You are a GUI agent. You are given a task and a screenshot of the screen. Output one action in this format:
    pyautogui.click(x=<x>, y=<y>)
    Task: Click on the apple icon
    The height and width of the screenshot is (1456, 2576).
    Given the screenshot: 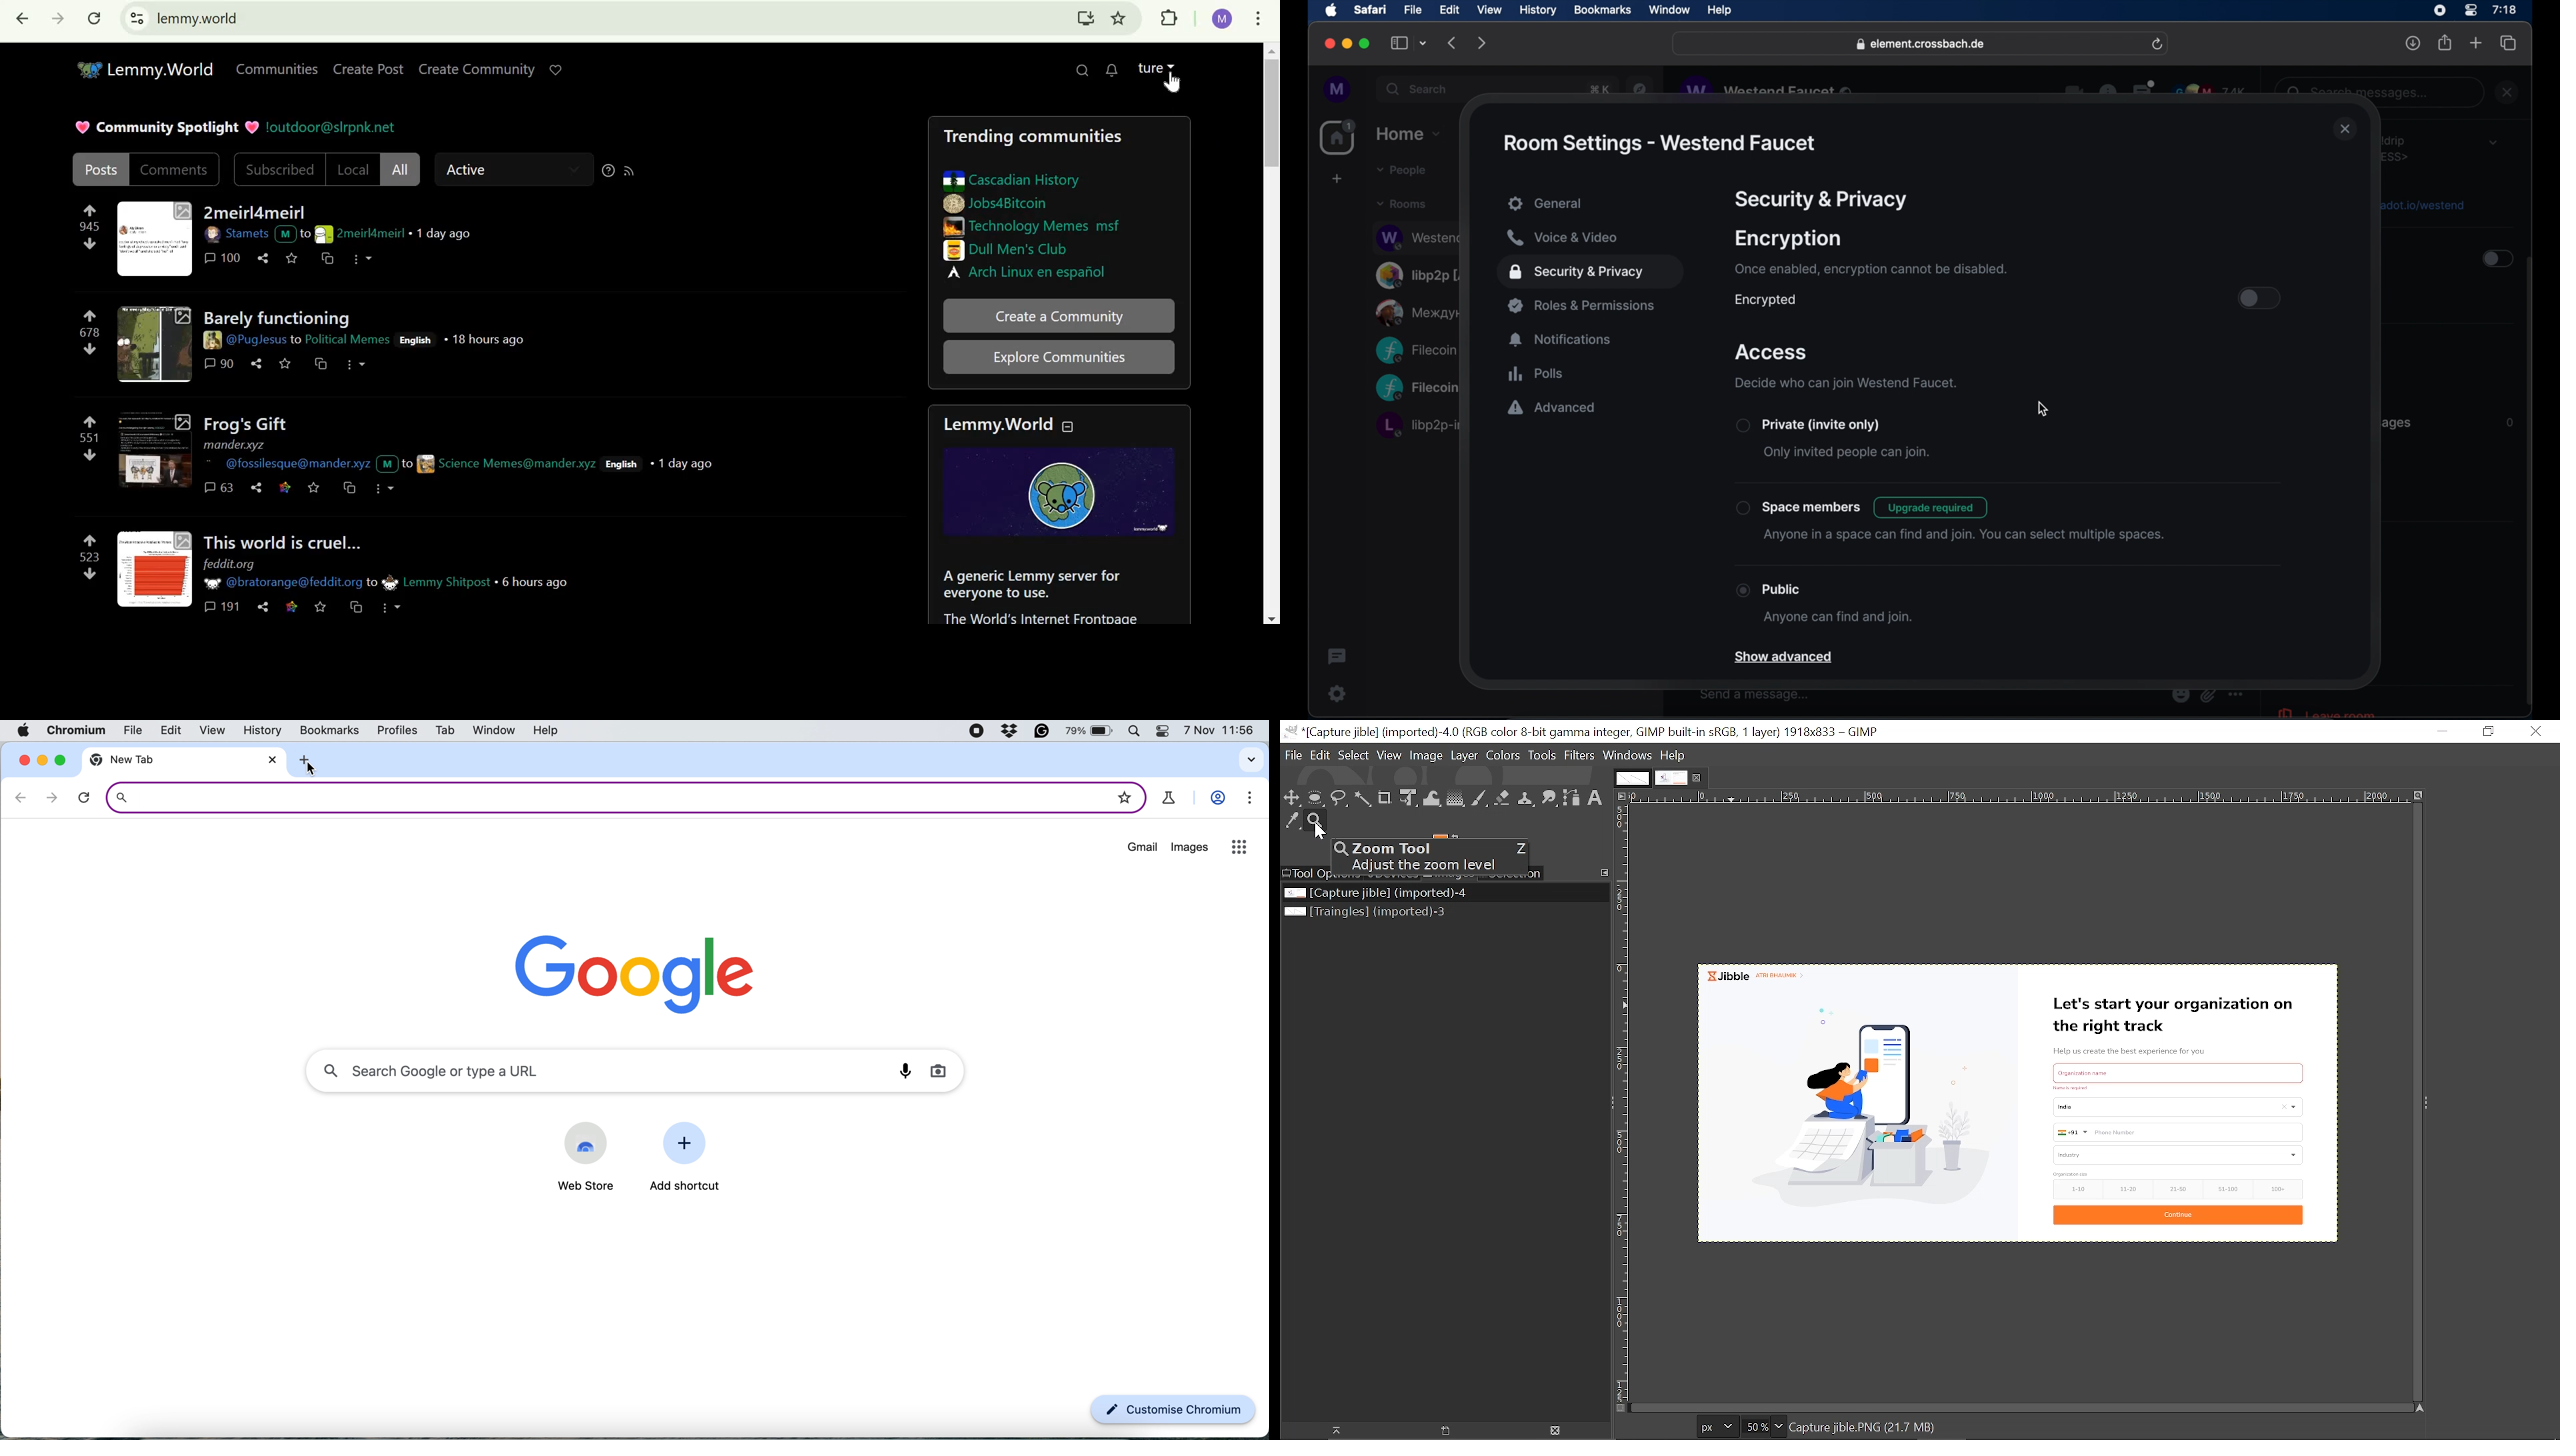 What is the action you would take?
    pyautogui.click(x=1331, y=11)
    